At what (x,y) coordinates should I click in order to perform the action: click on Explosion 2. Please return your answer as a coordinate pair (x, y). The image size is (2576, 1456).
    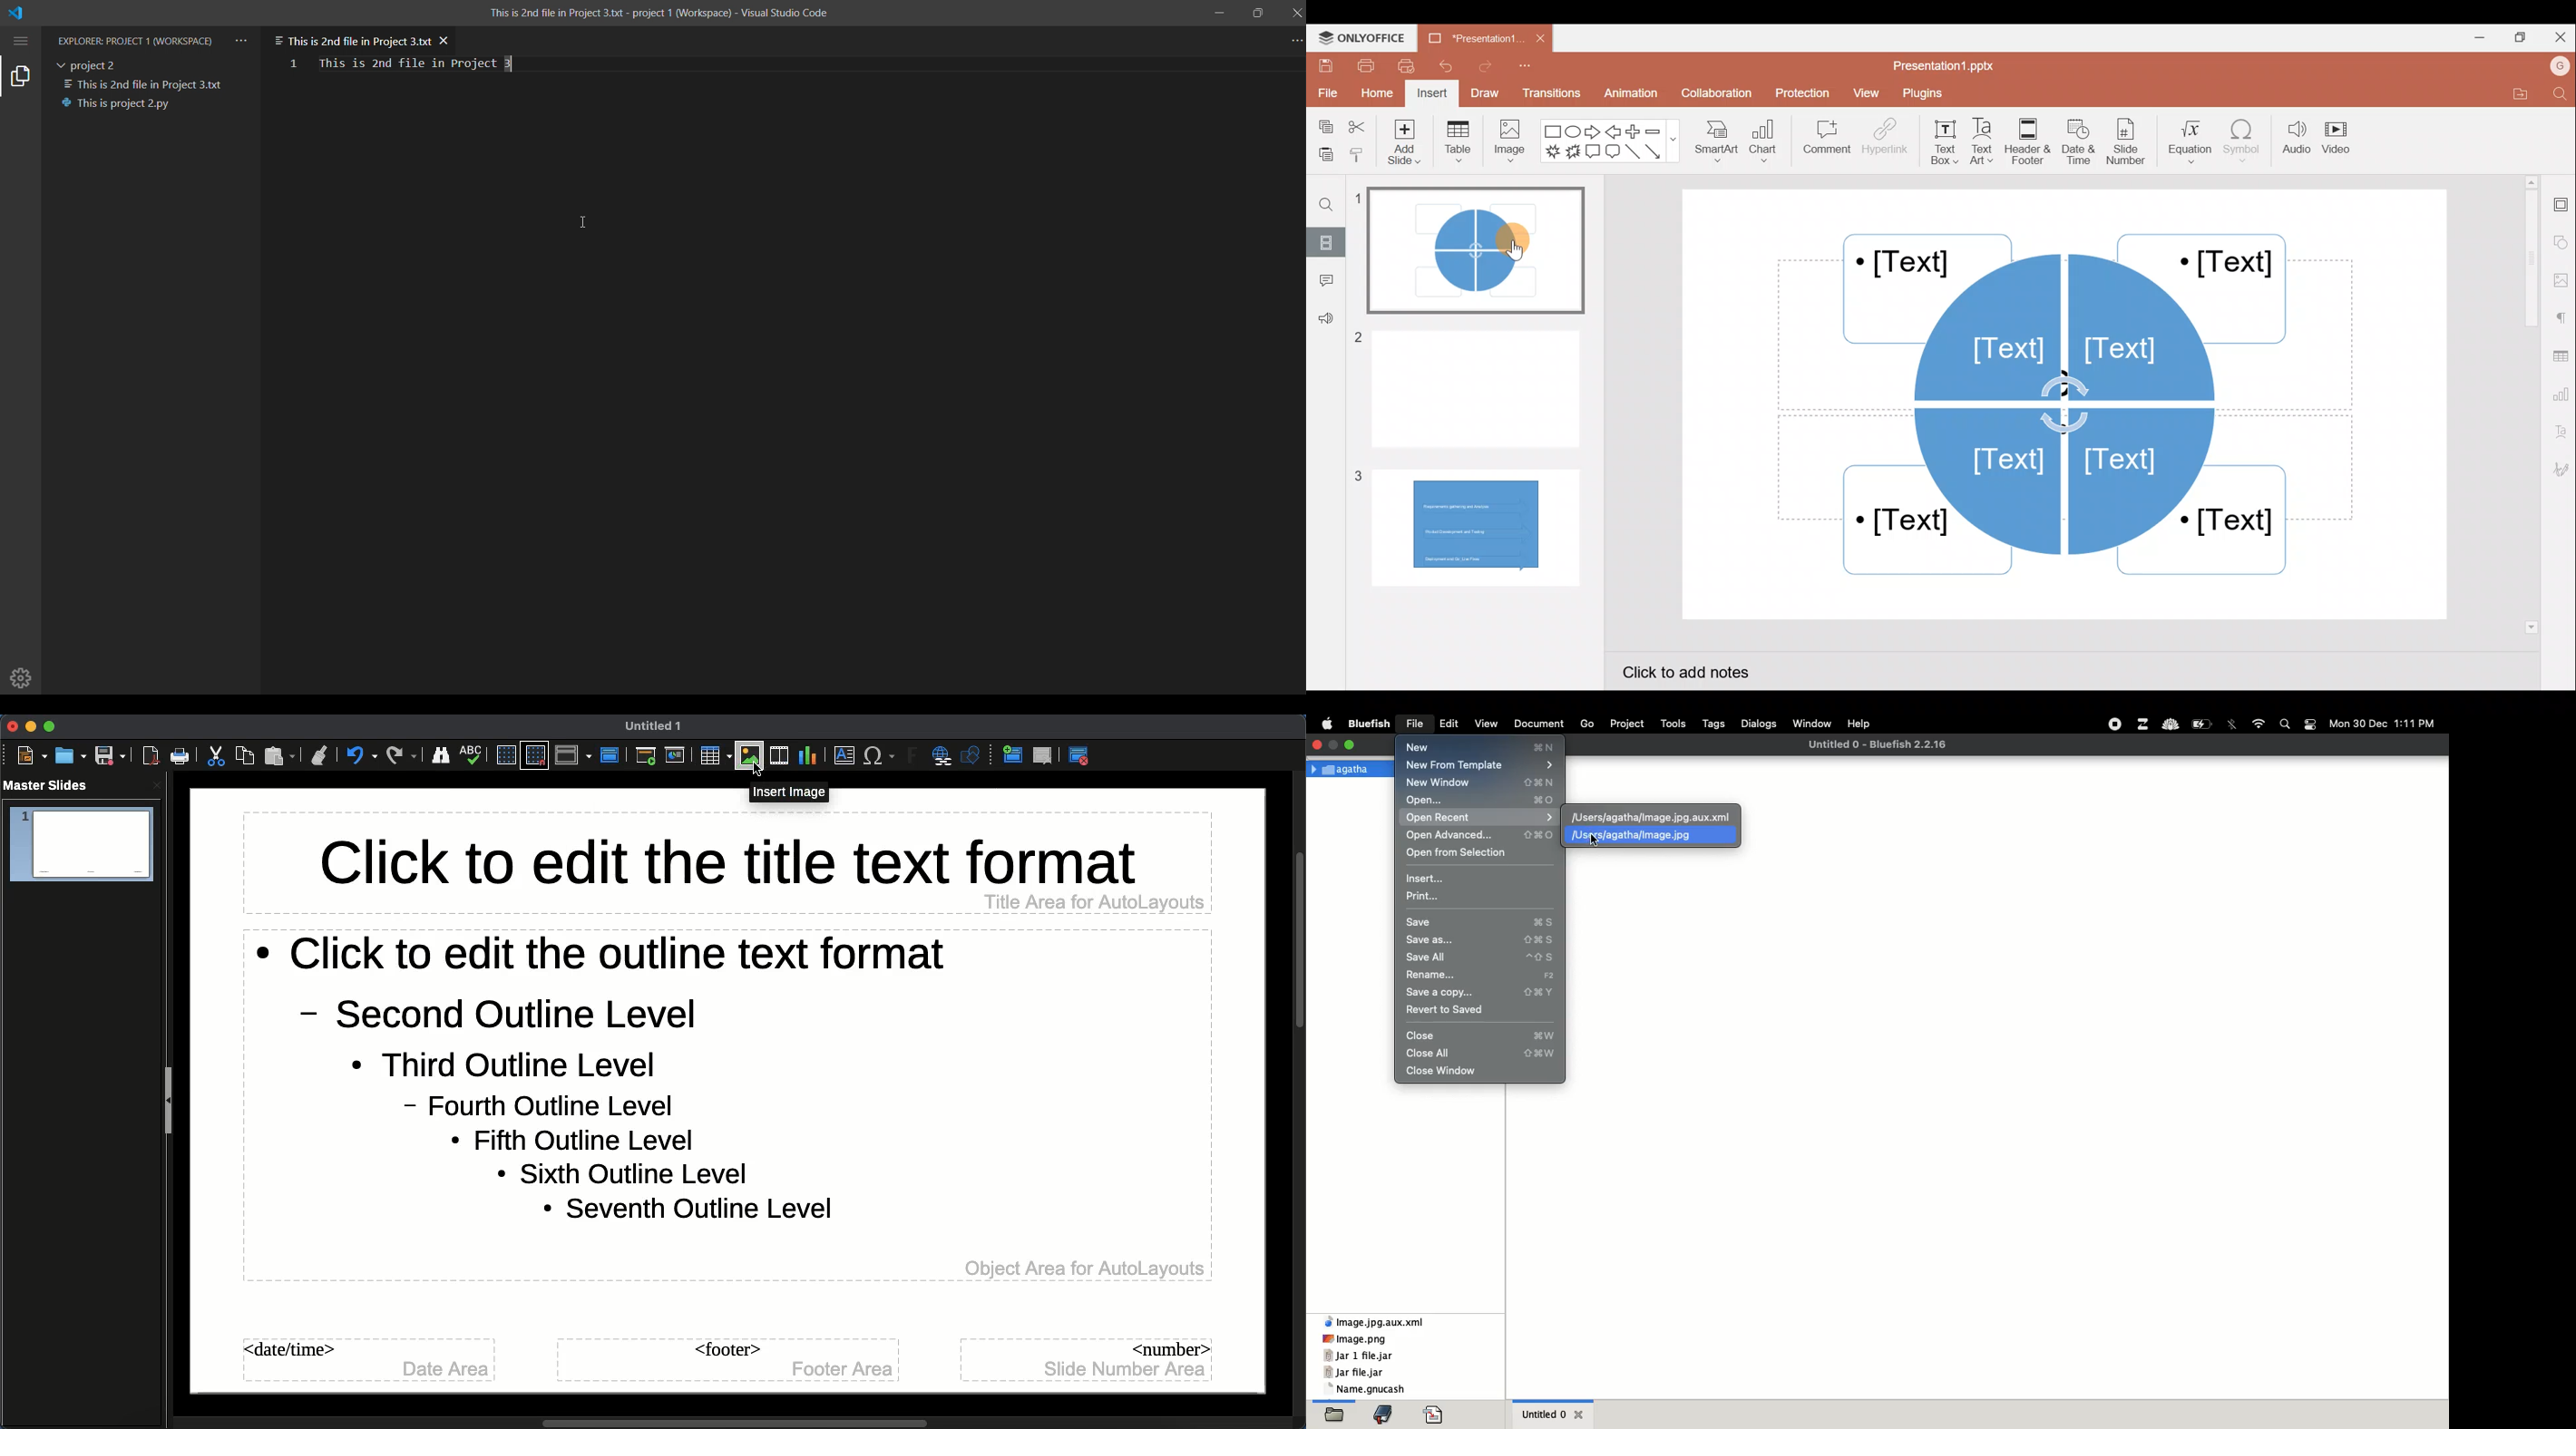
    Looking at the image, I should click on (1572, 153).